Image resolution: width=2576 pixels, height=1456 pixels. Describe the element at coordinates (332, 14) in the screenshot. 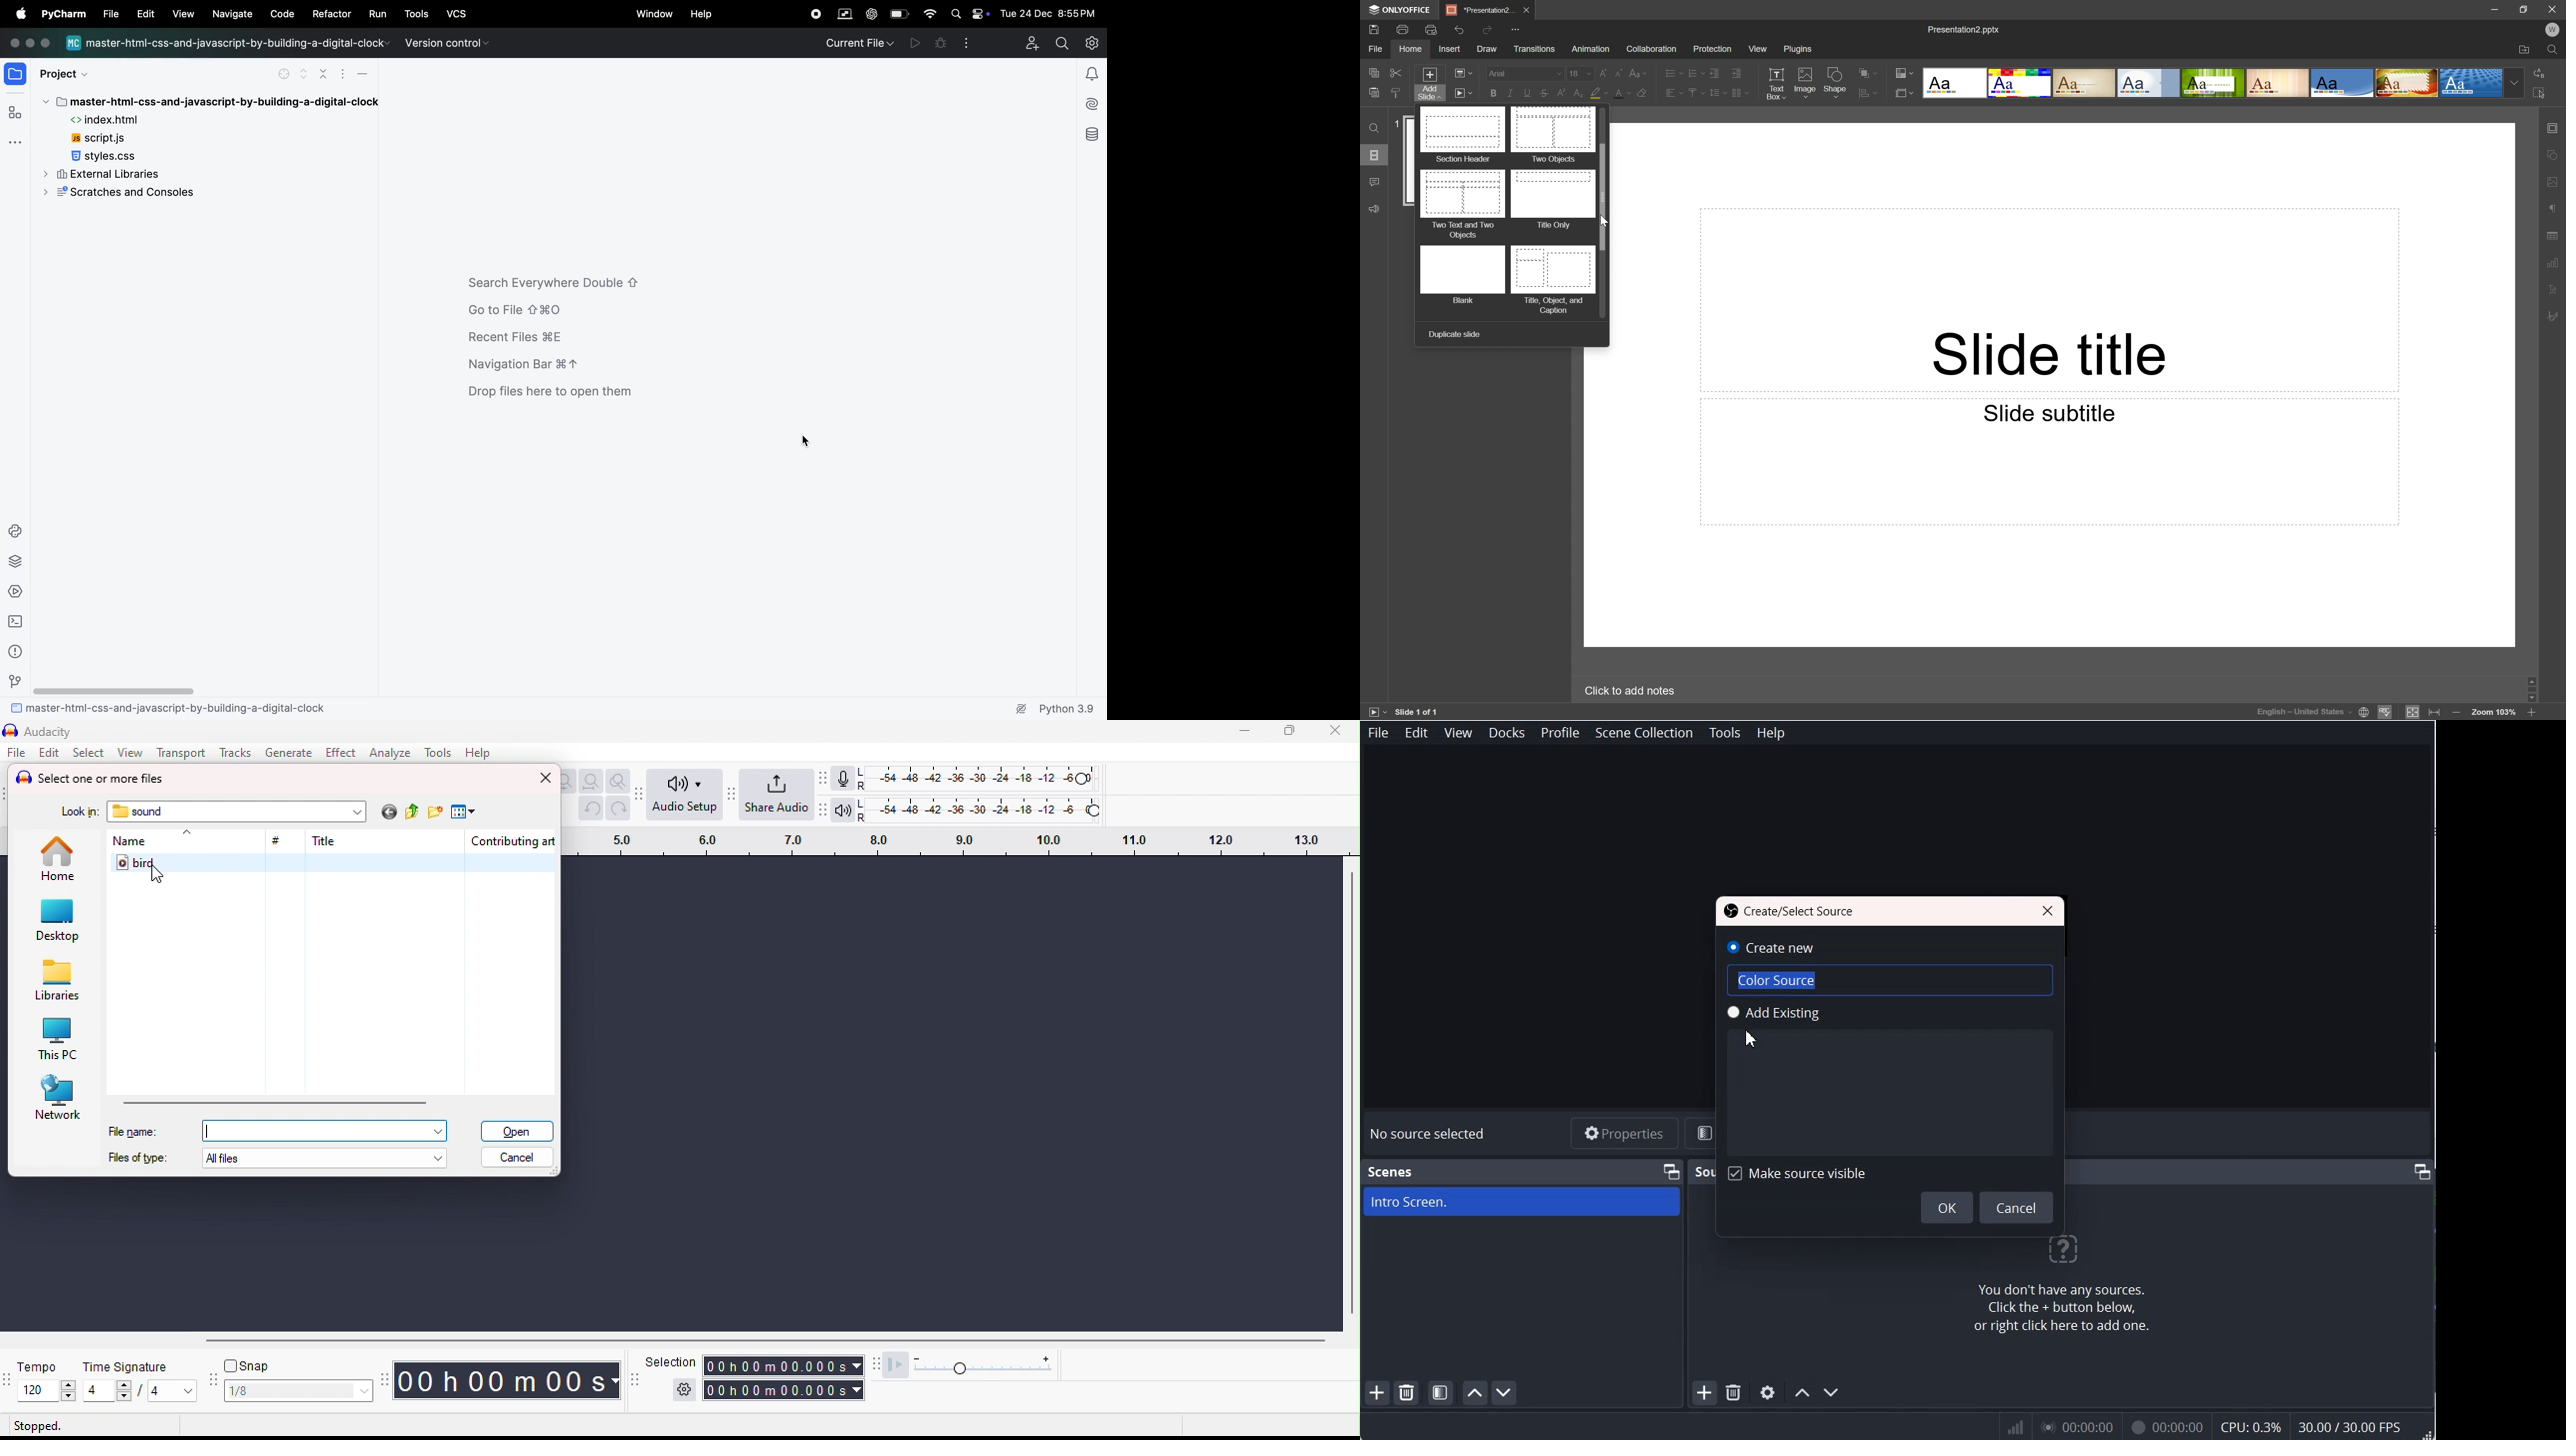

I see `refactor` at that location.